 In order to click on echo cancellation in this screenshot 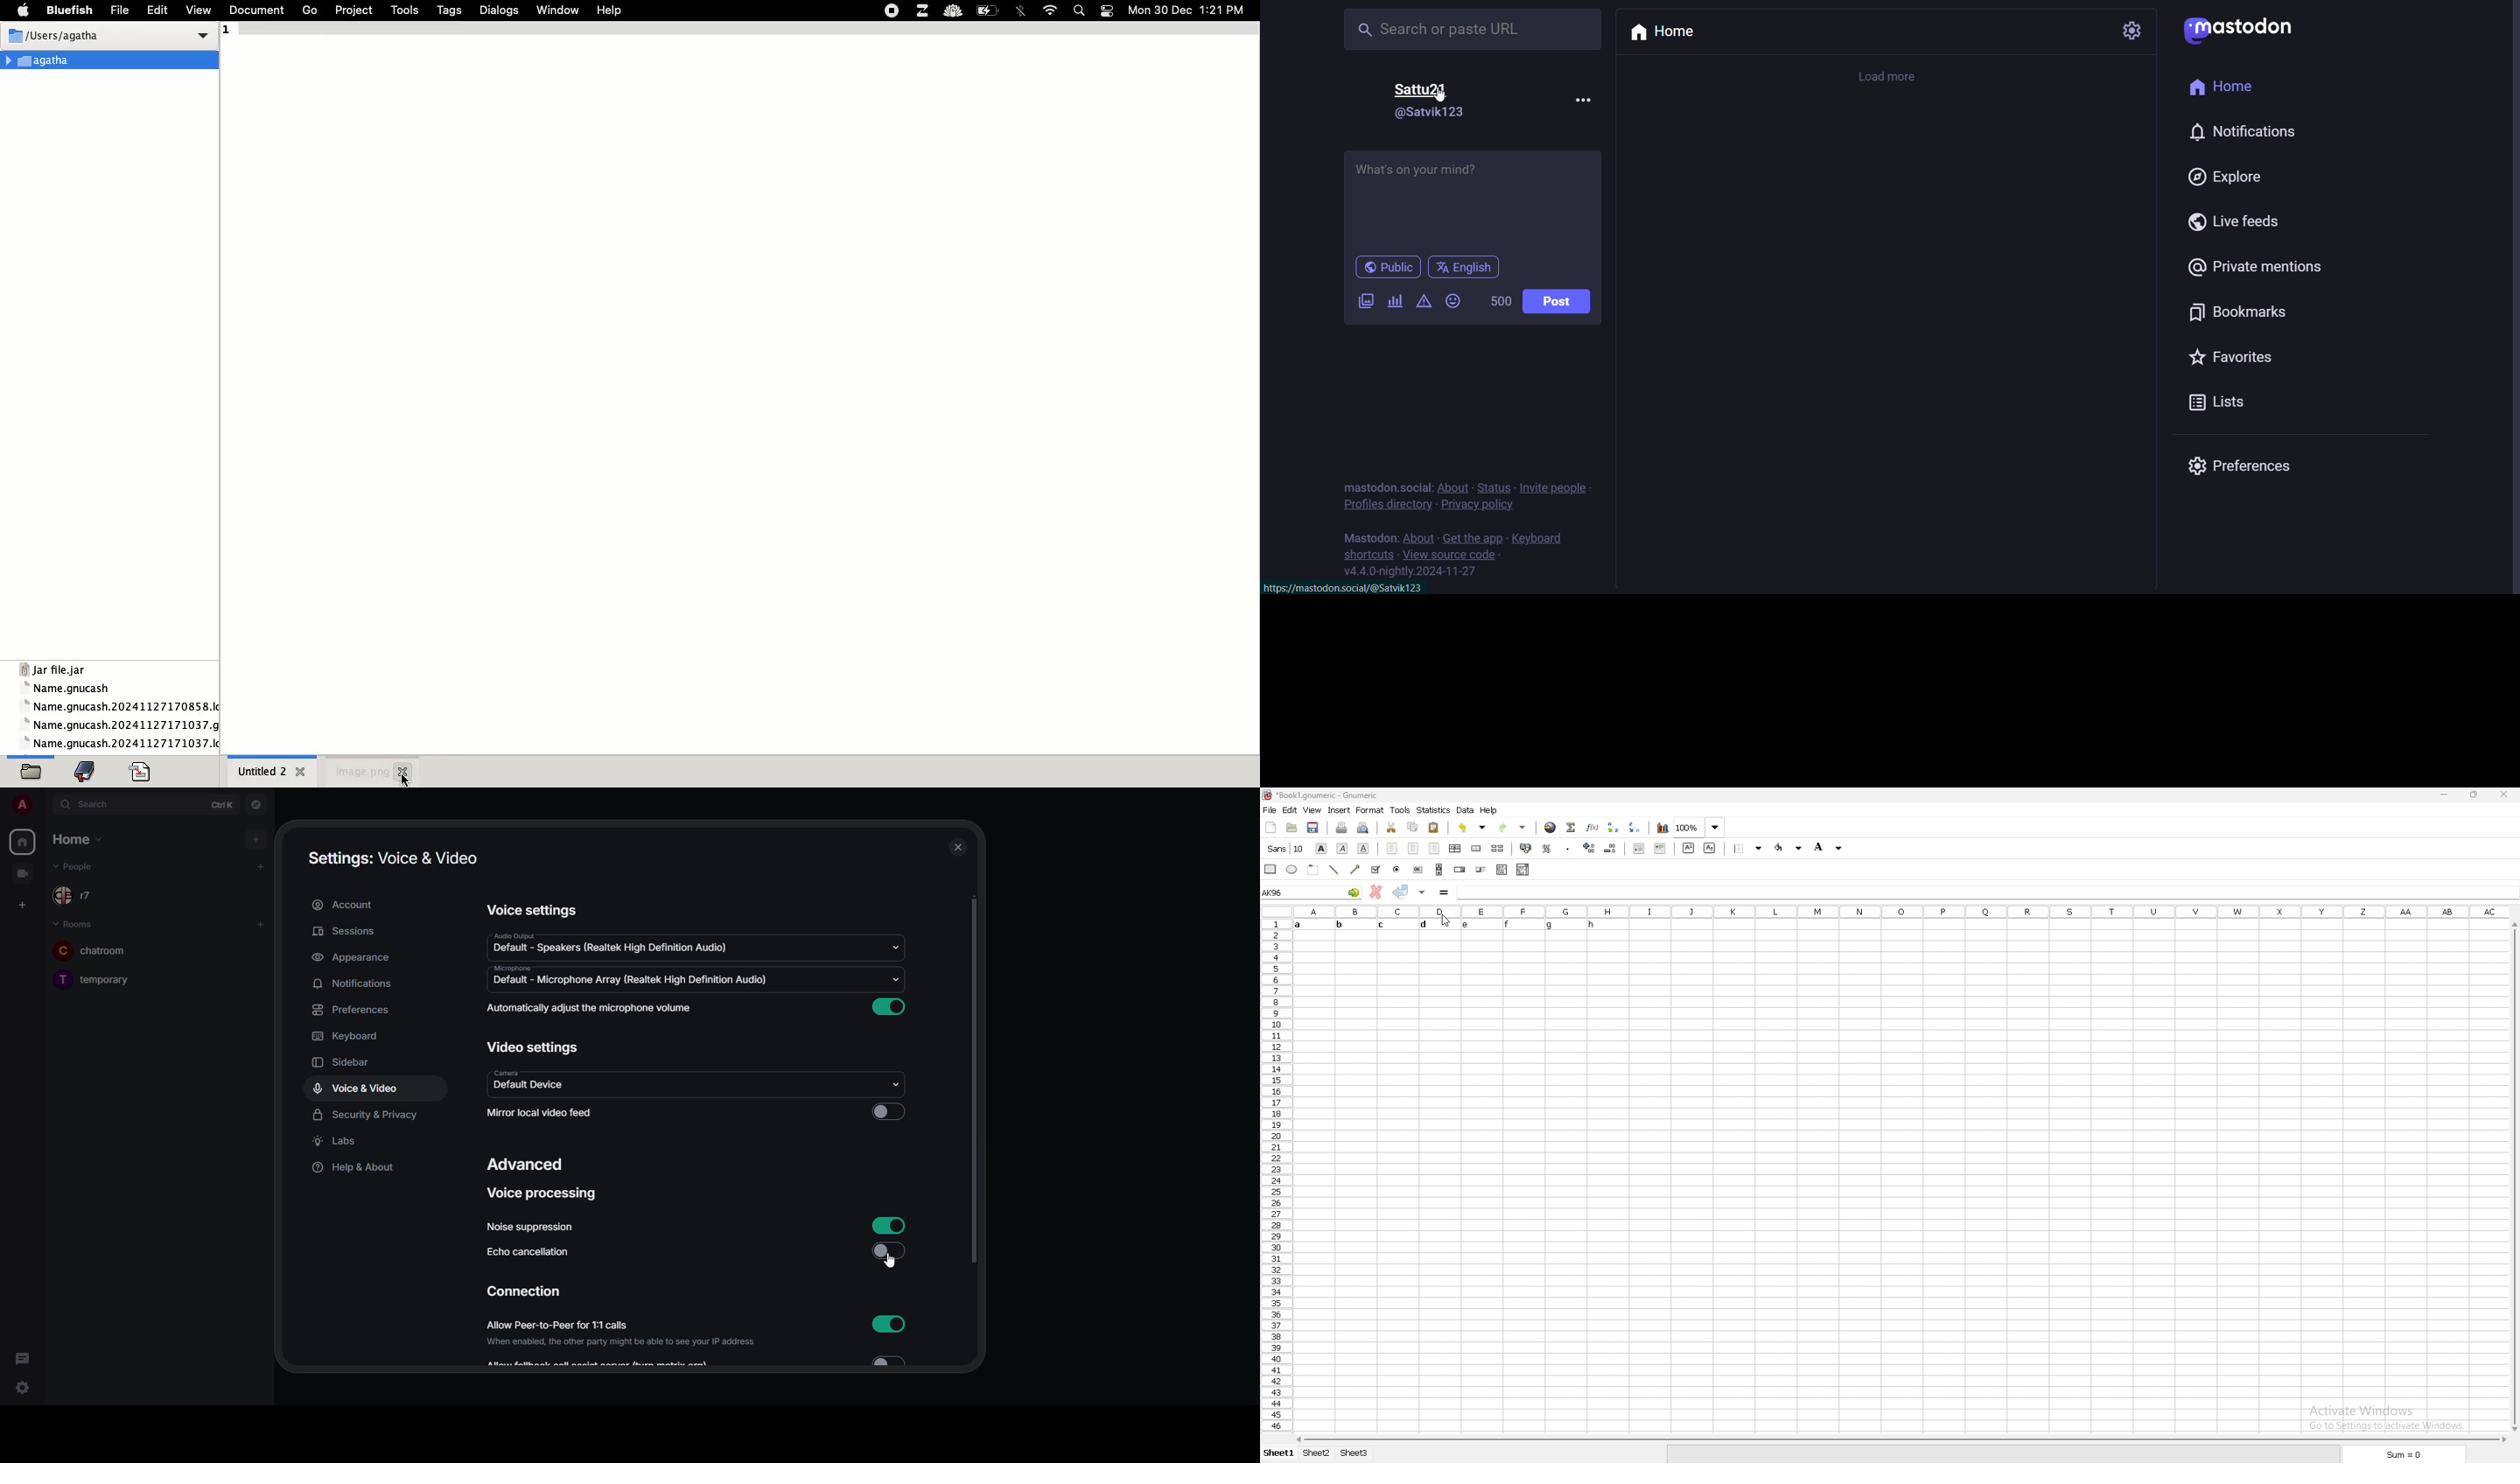, I will do `click(528, 1254)`.